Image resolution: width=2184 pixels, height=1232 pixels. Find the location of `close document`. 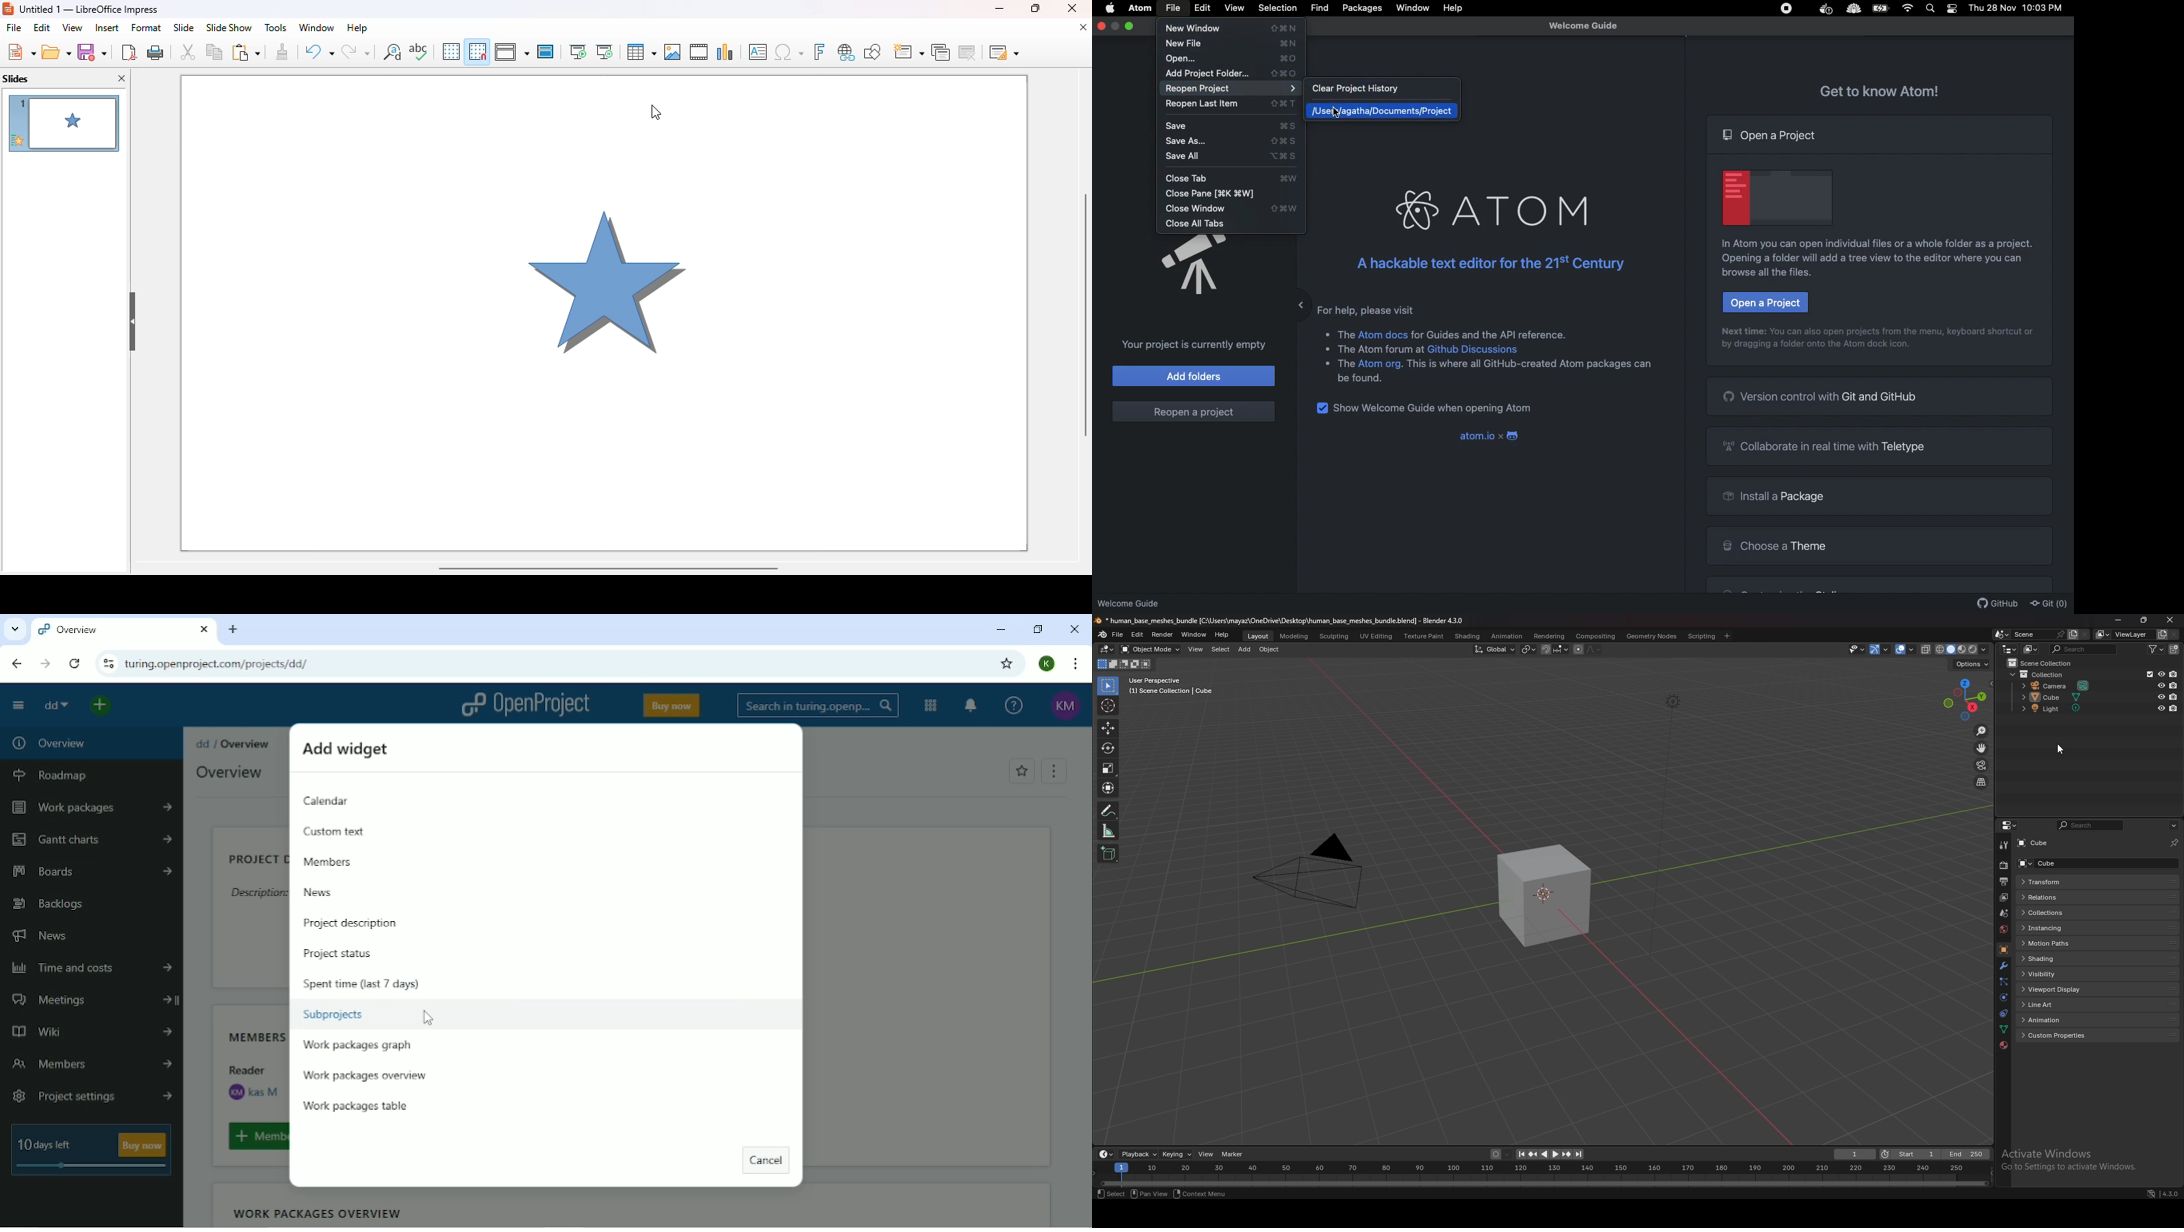

close document is located at coordinates (1083, 26).